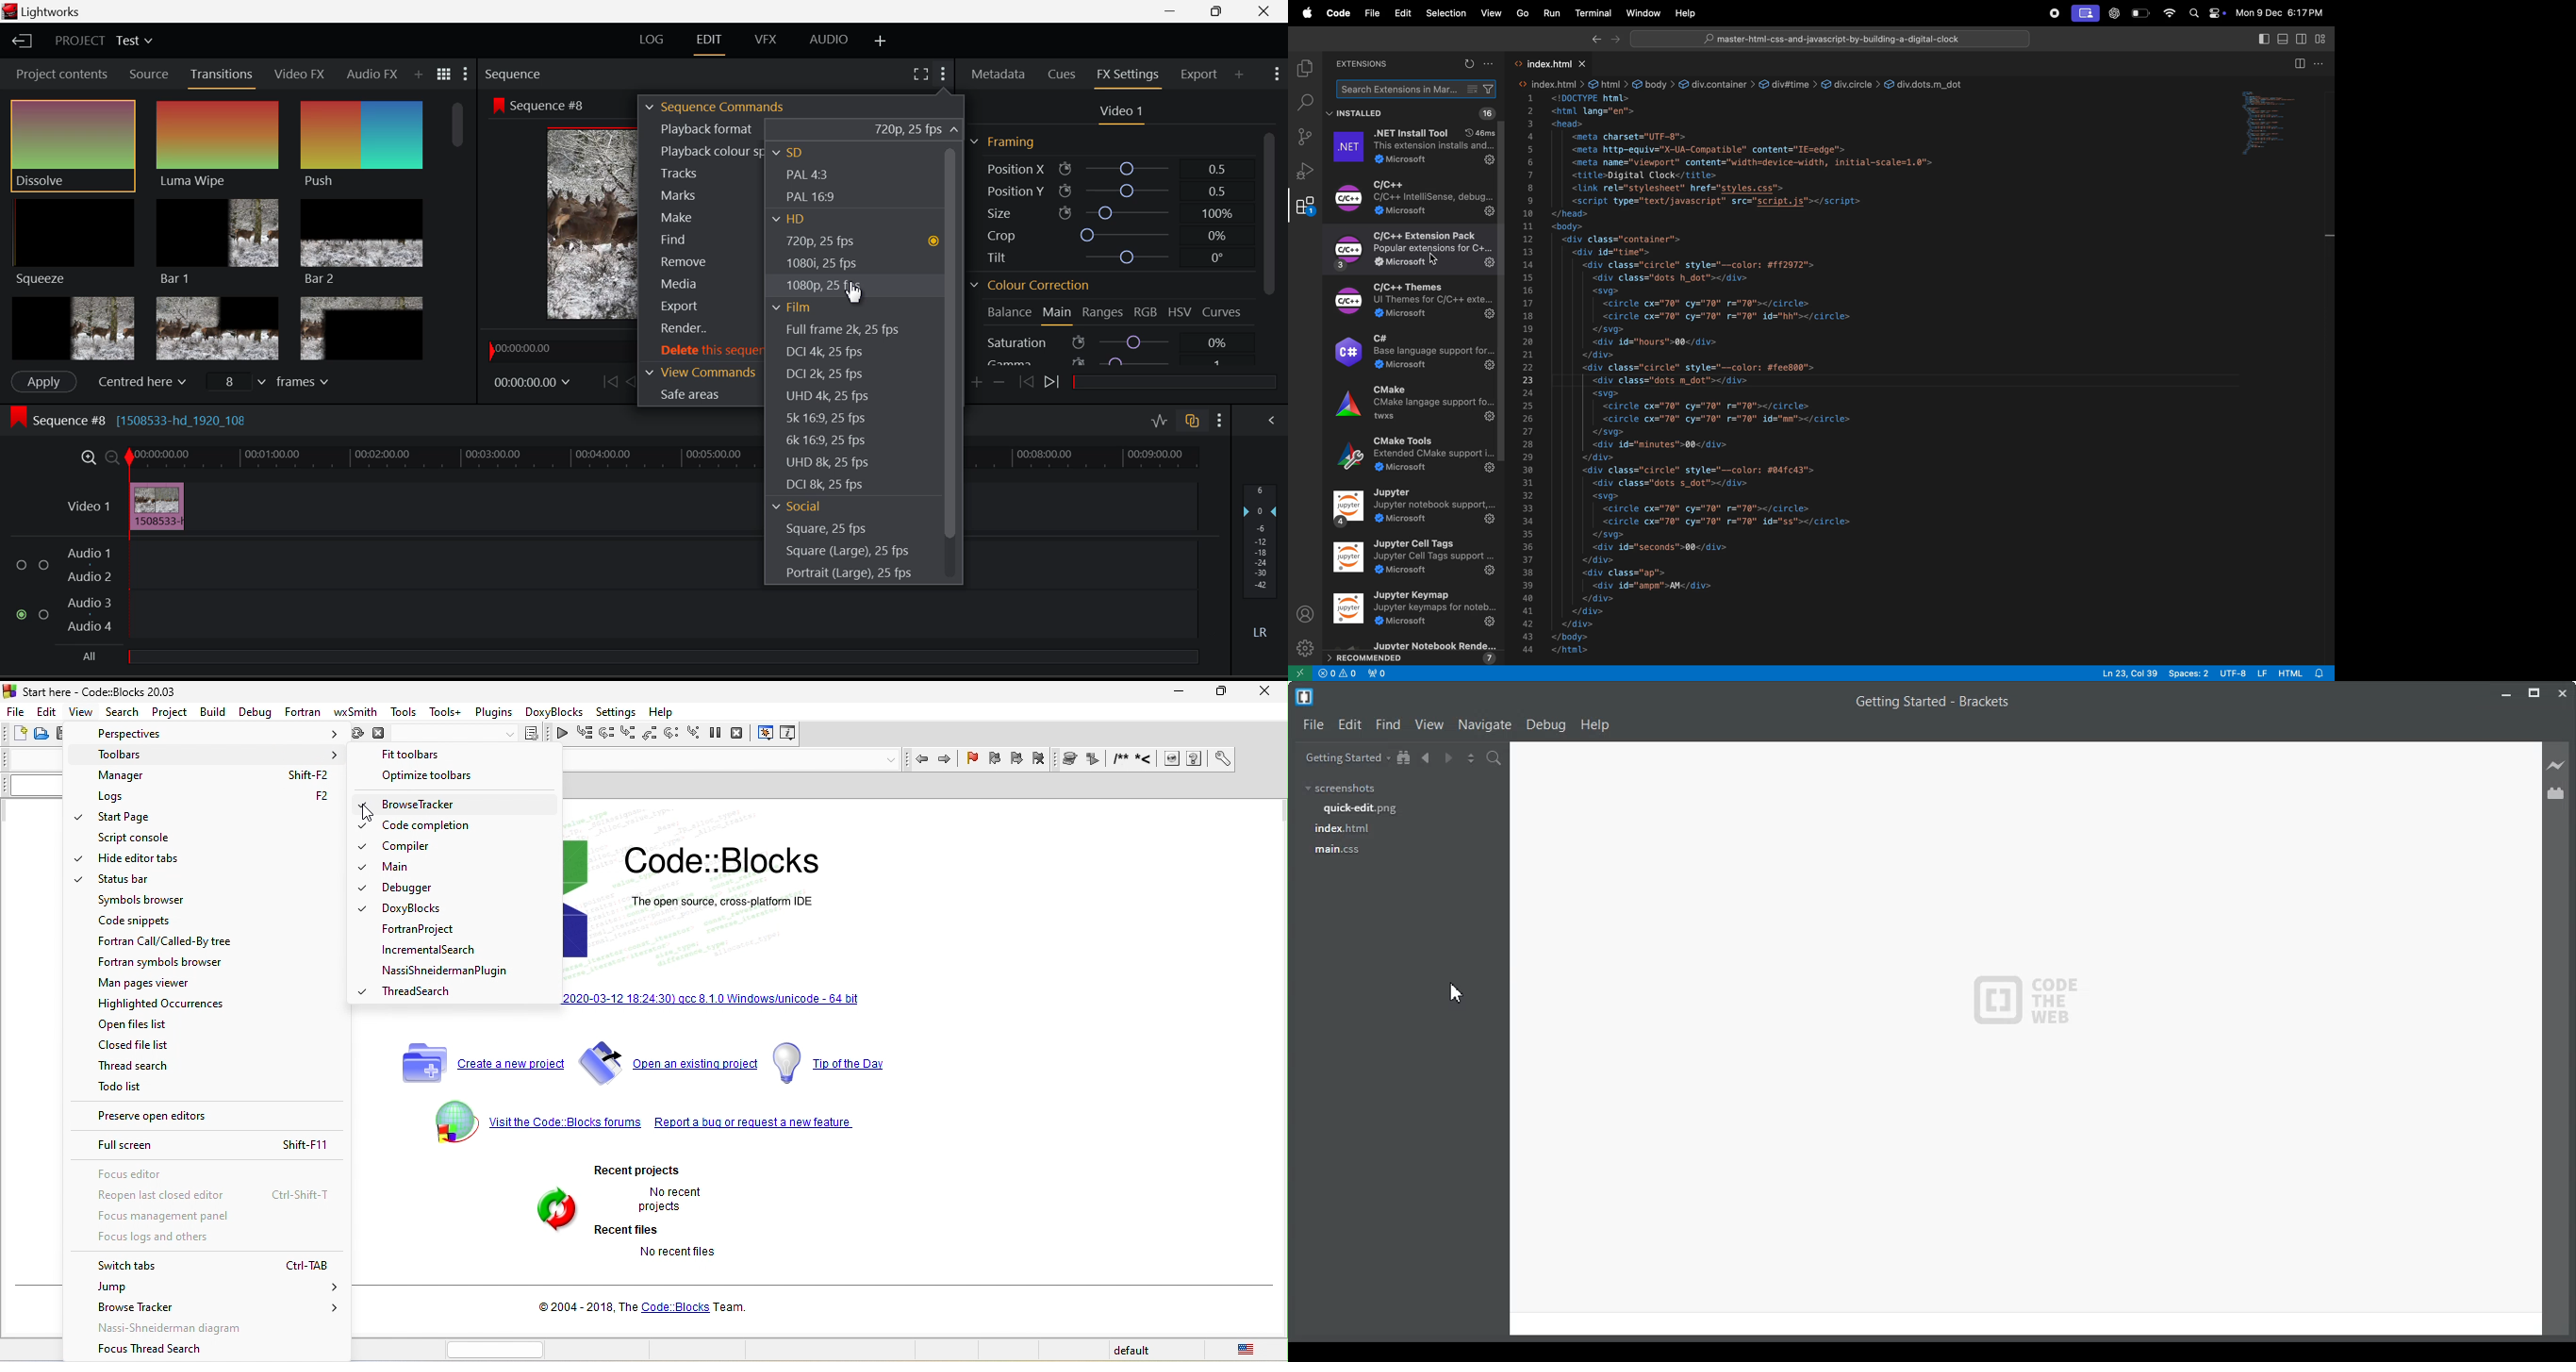 Image resolution: width=2576 pixels, height=1372 pixels. What do you see at coordinates (82, 713) in the screenshot?
I see `view` at bounding box center [82, 713].